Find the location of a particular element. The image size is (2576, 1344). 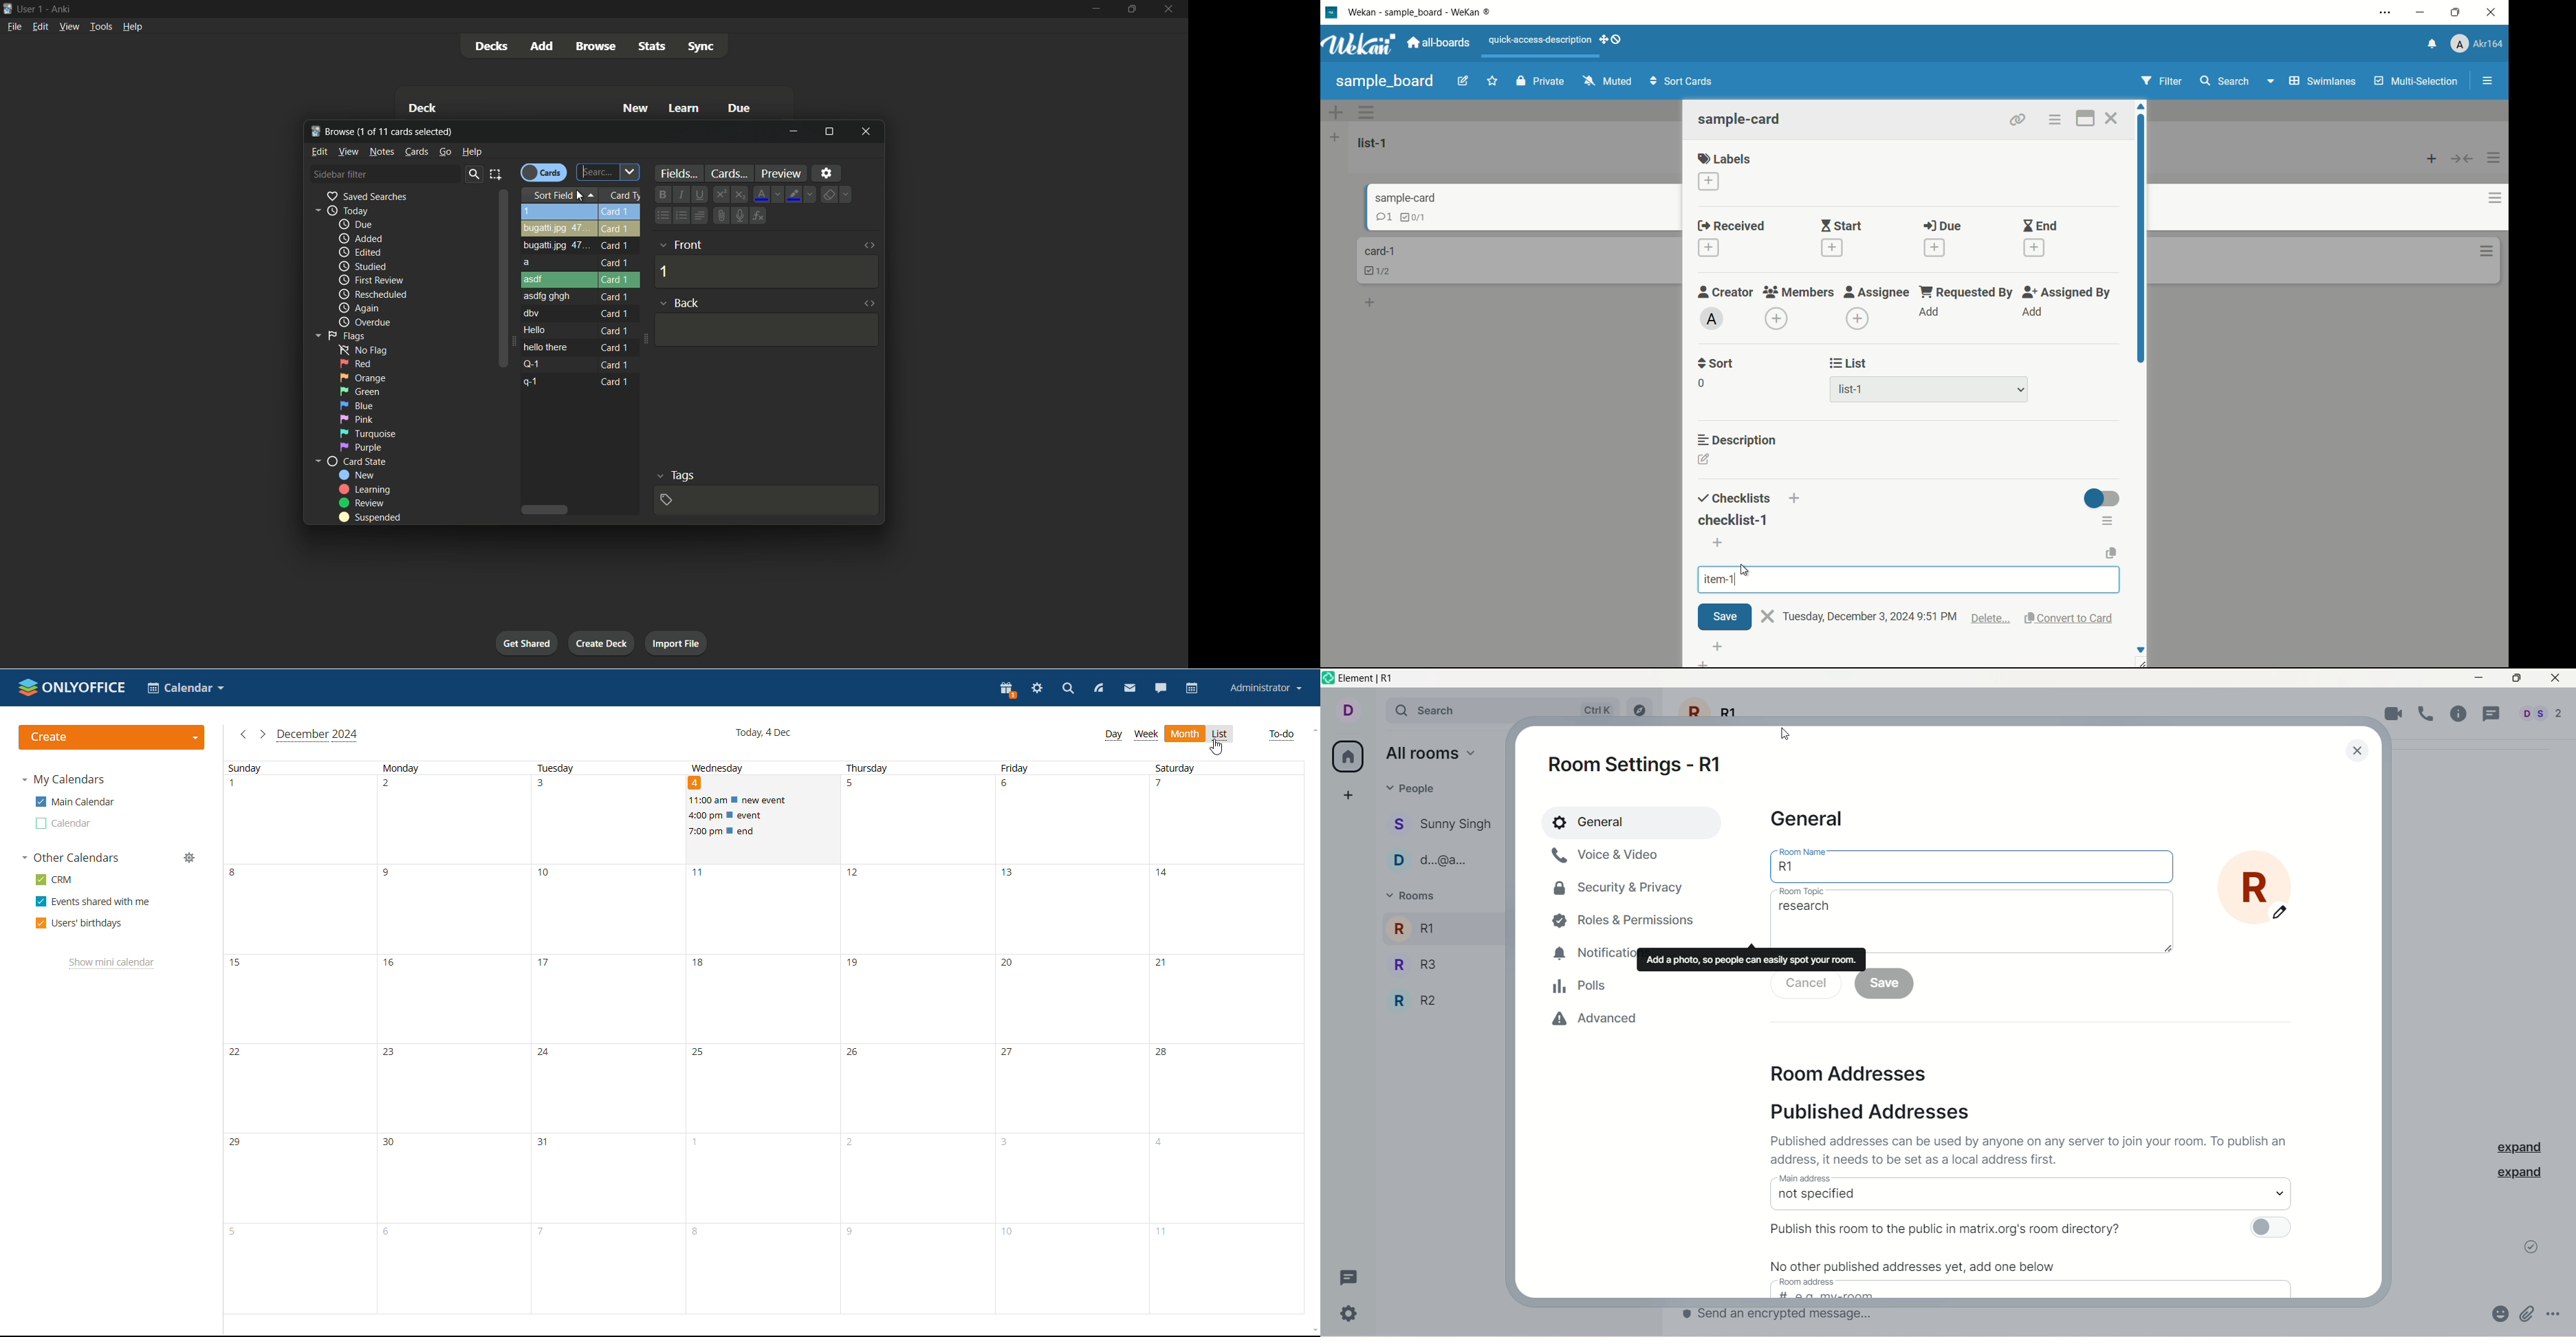

card 1 is located at coordinates (615, 262).